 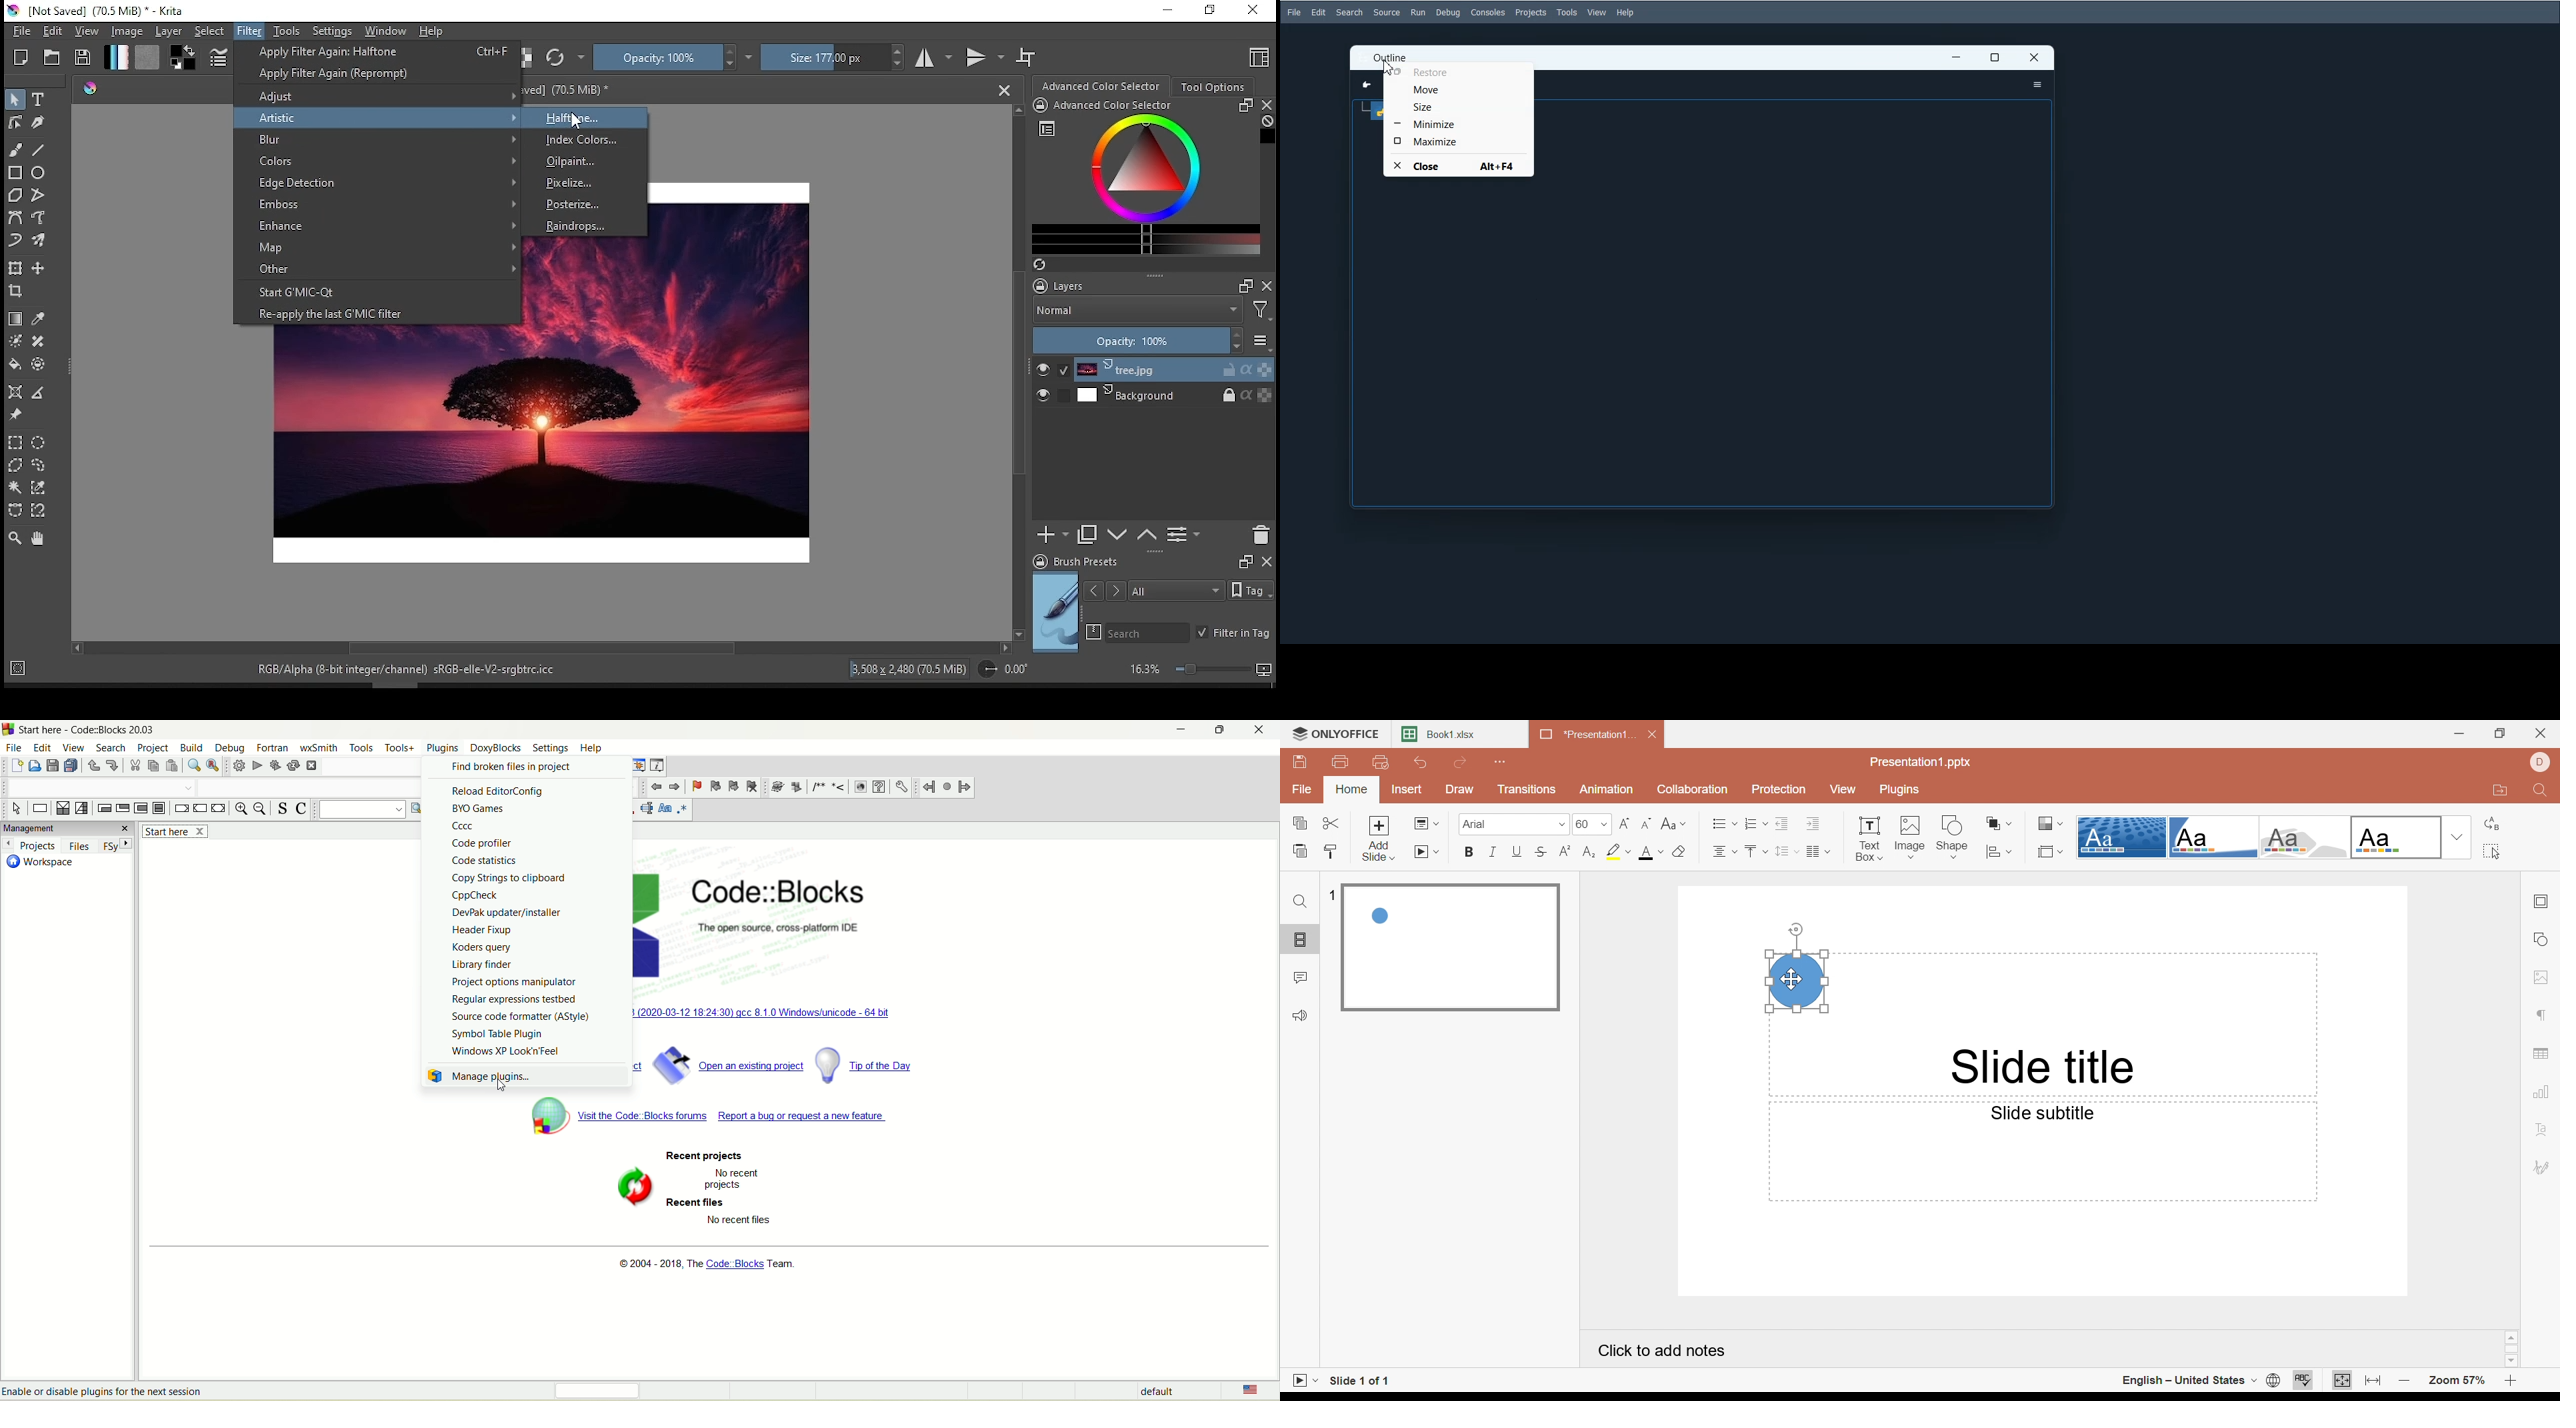 I want to click on Redo, so click(x=1462, y=763).